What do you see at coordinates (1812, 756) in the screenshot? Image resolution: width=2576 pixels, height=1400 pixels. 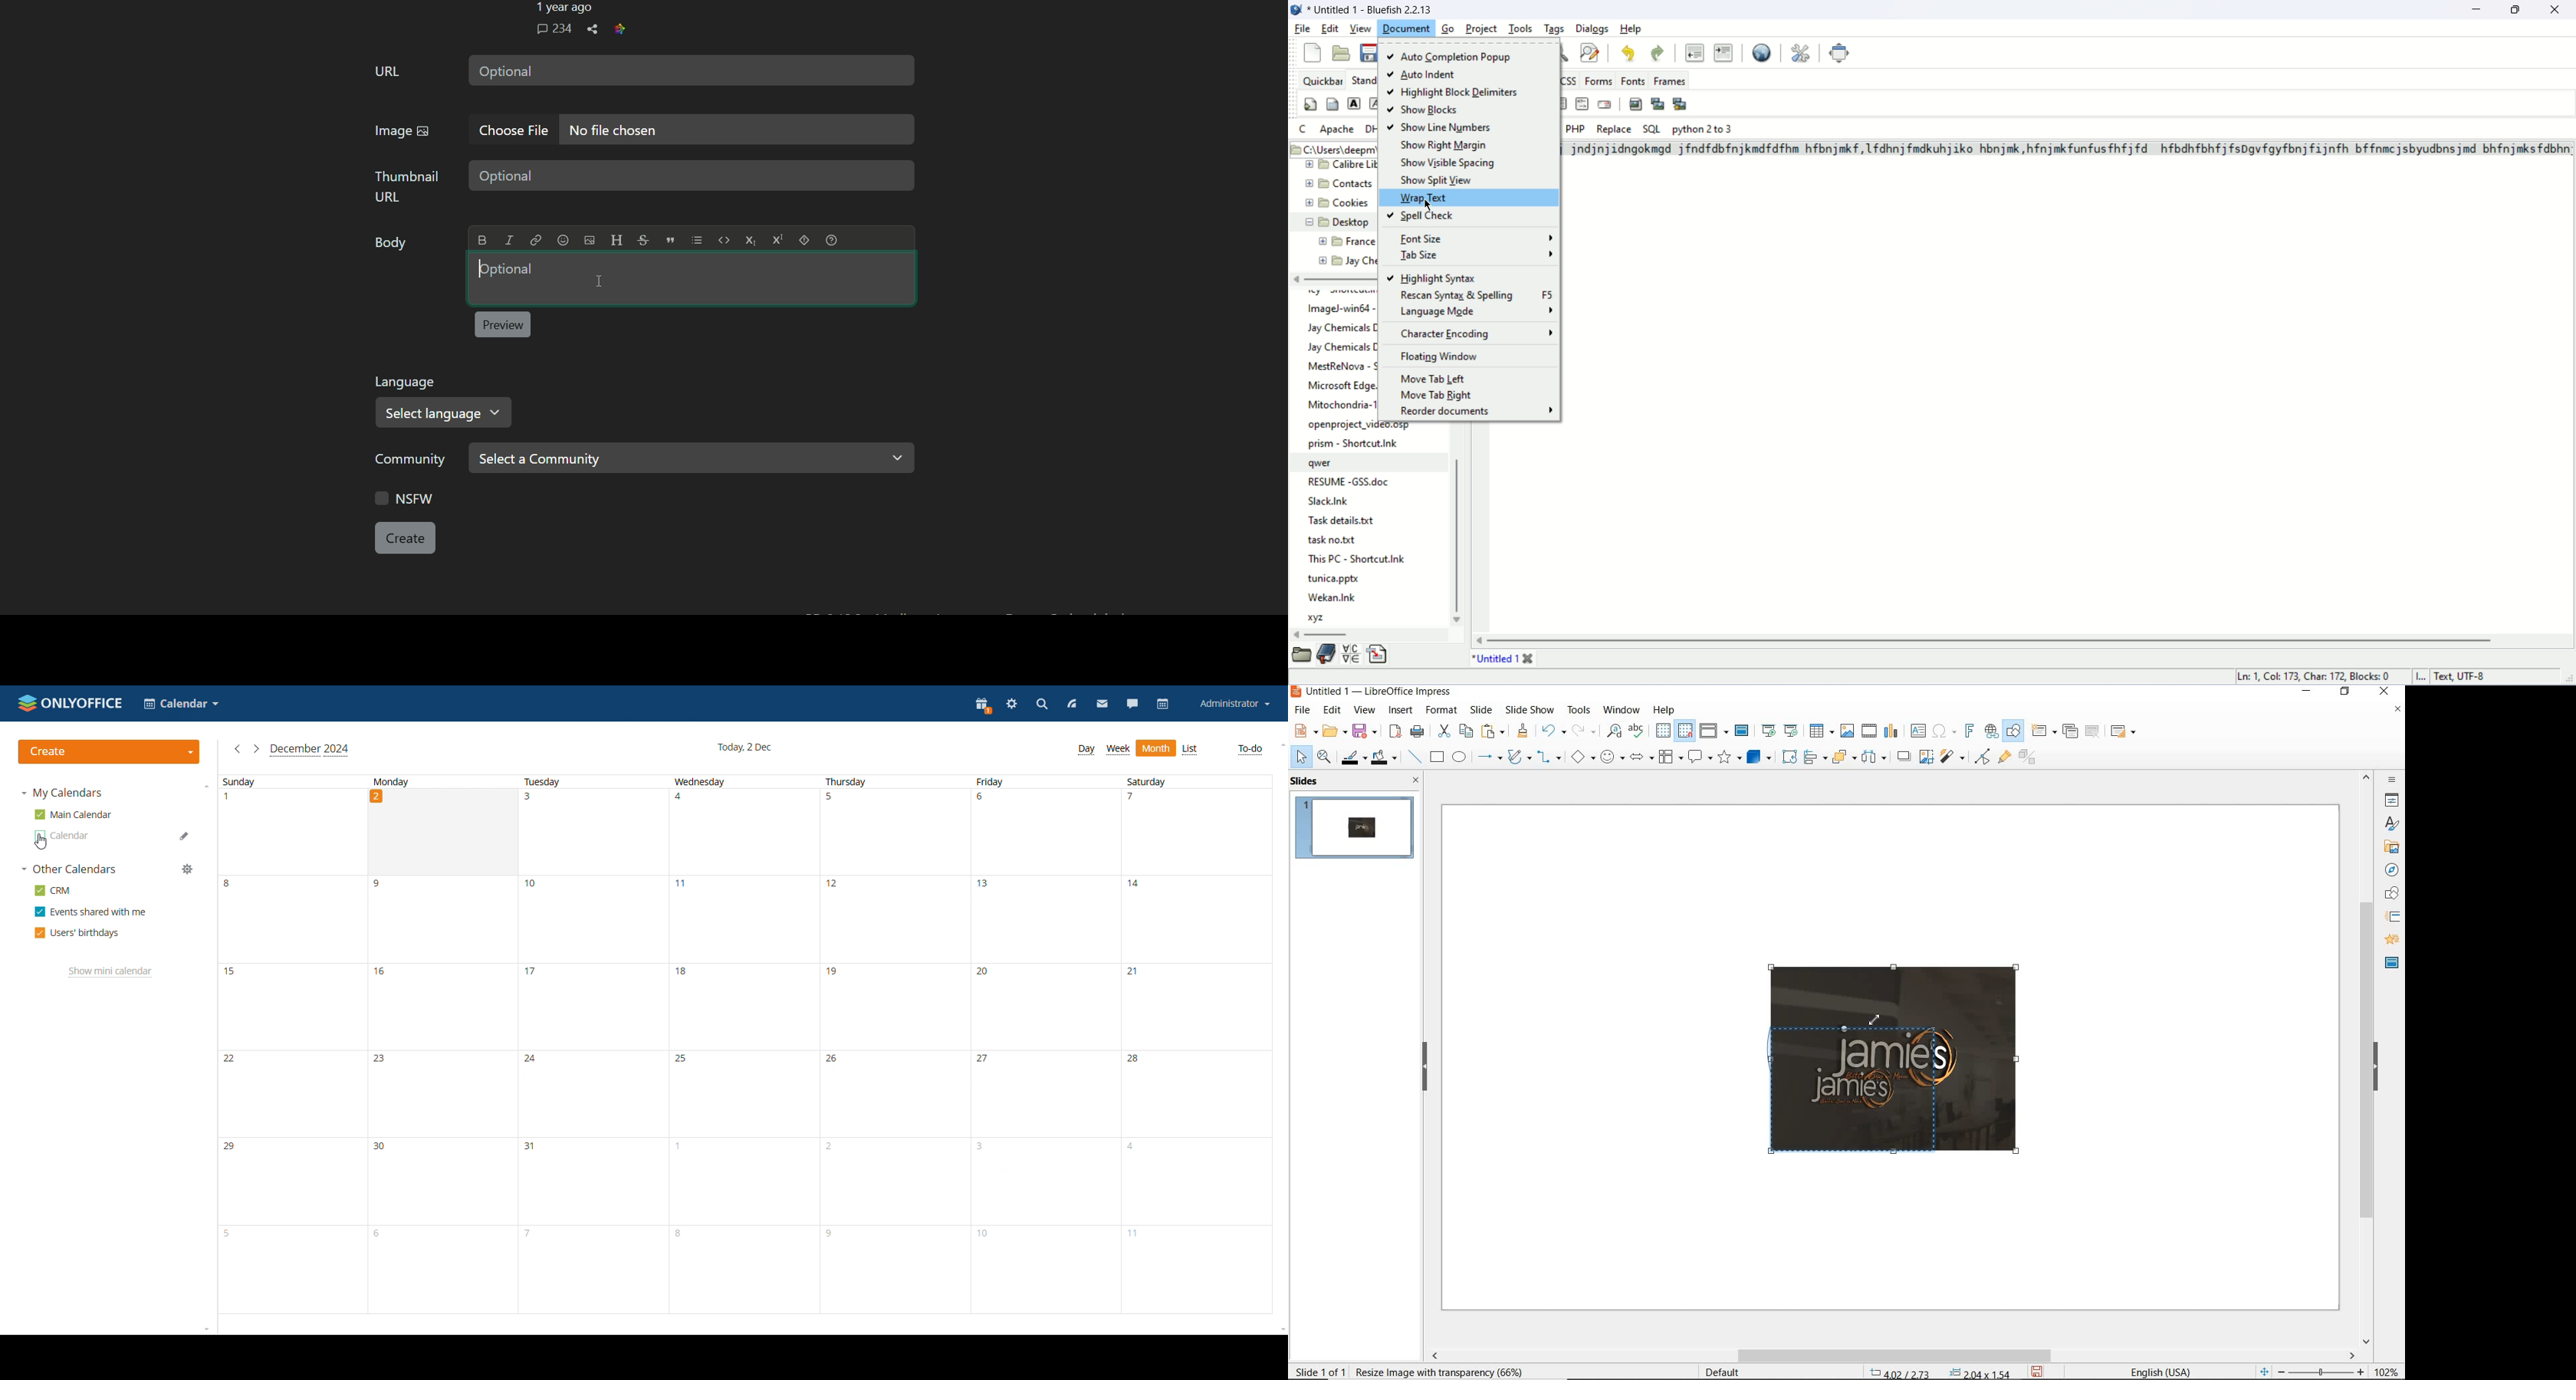 I see `align objects` at bounding box center [1812, 756].